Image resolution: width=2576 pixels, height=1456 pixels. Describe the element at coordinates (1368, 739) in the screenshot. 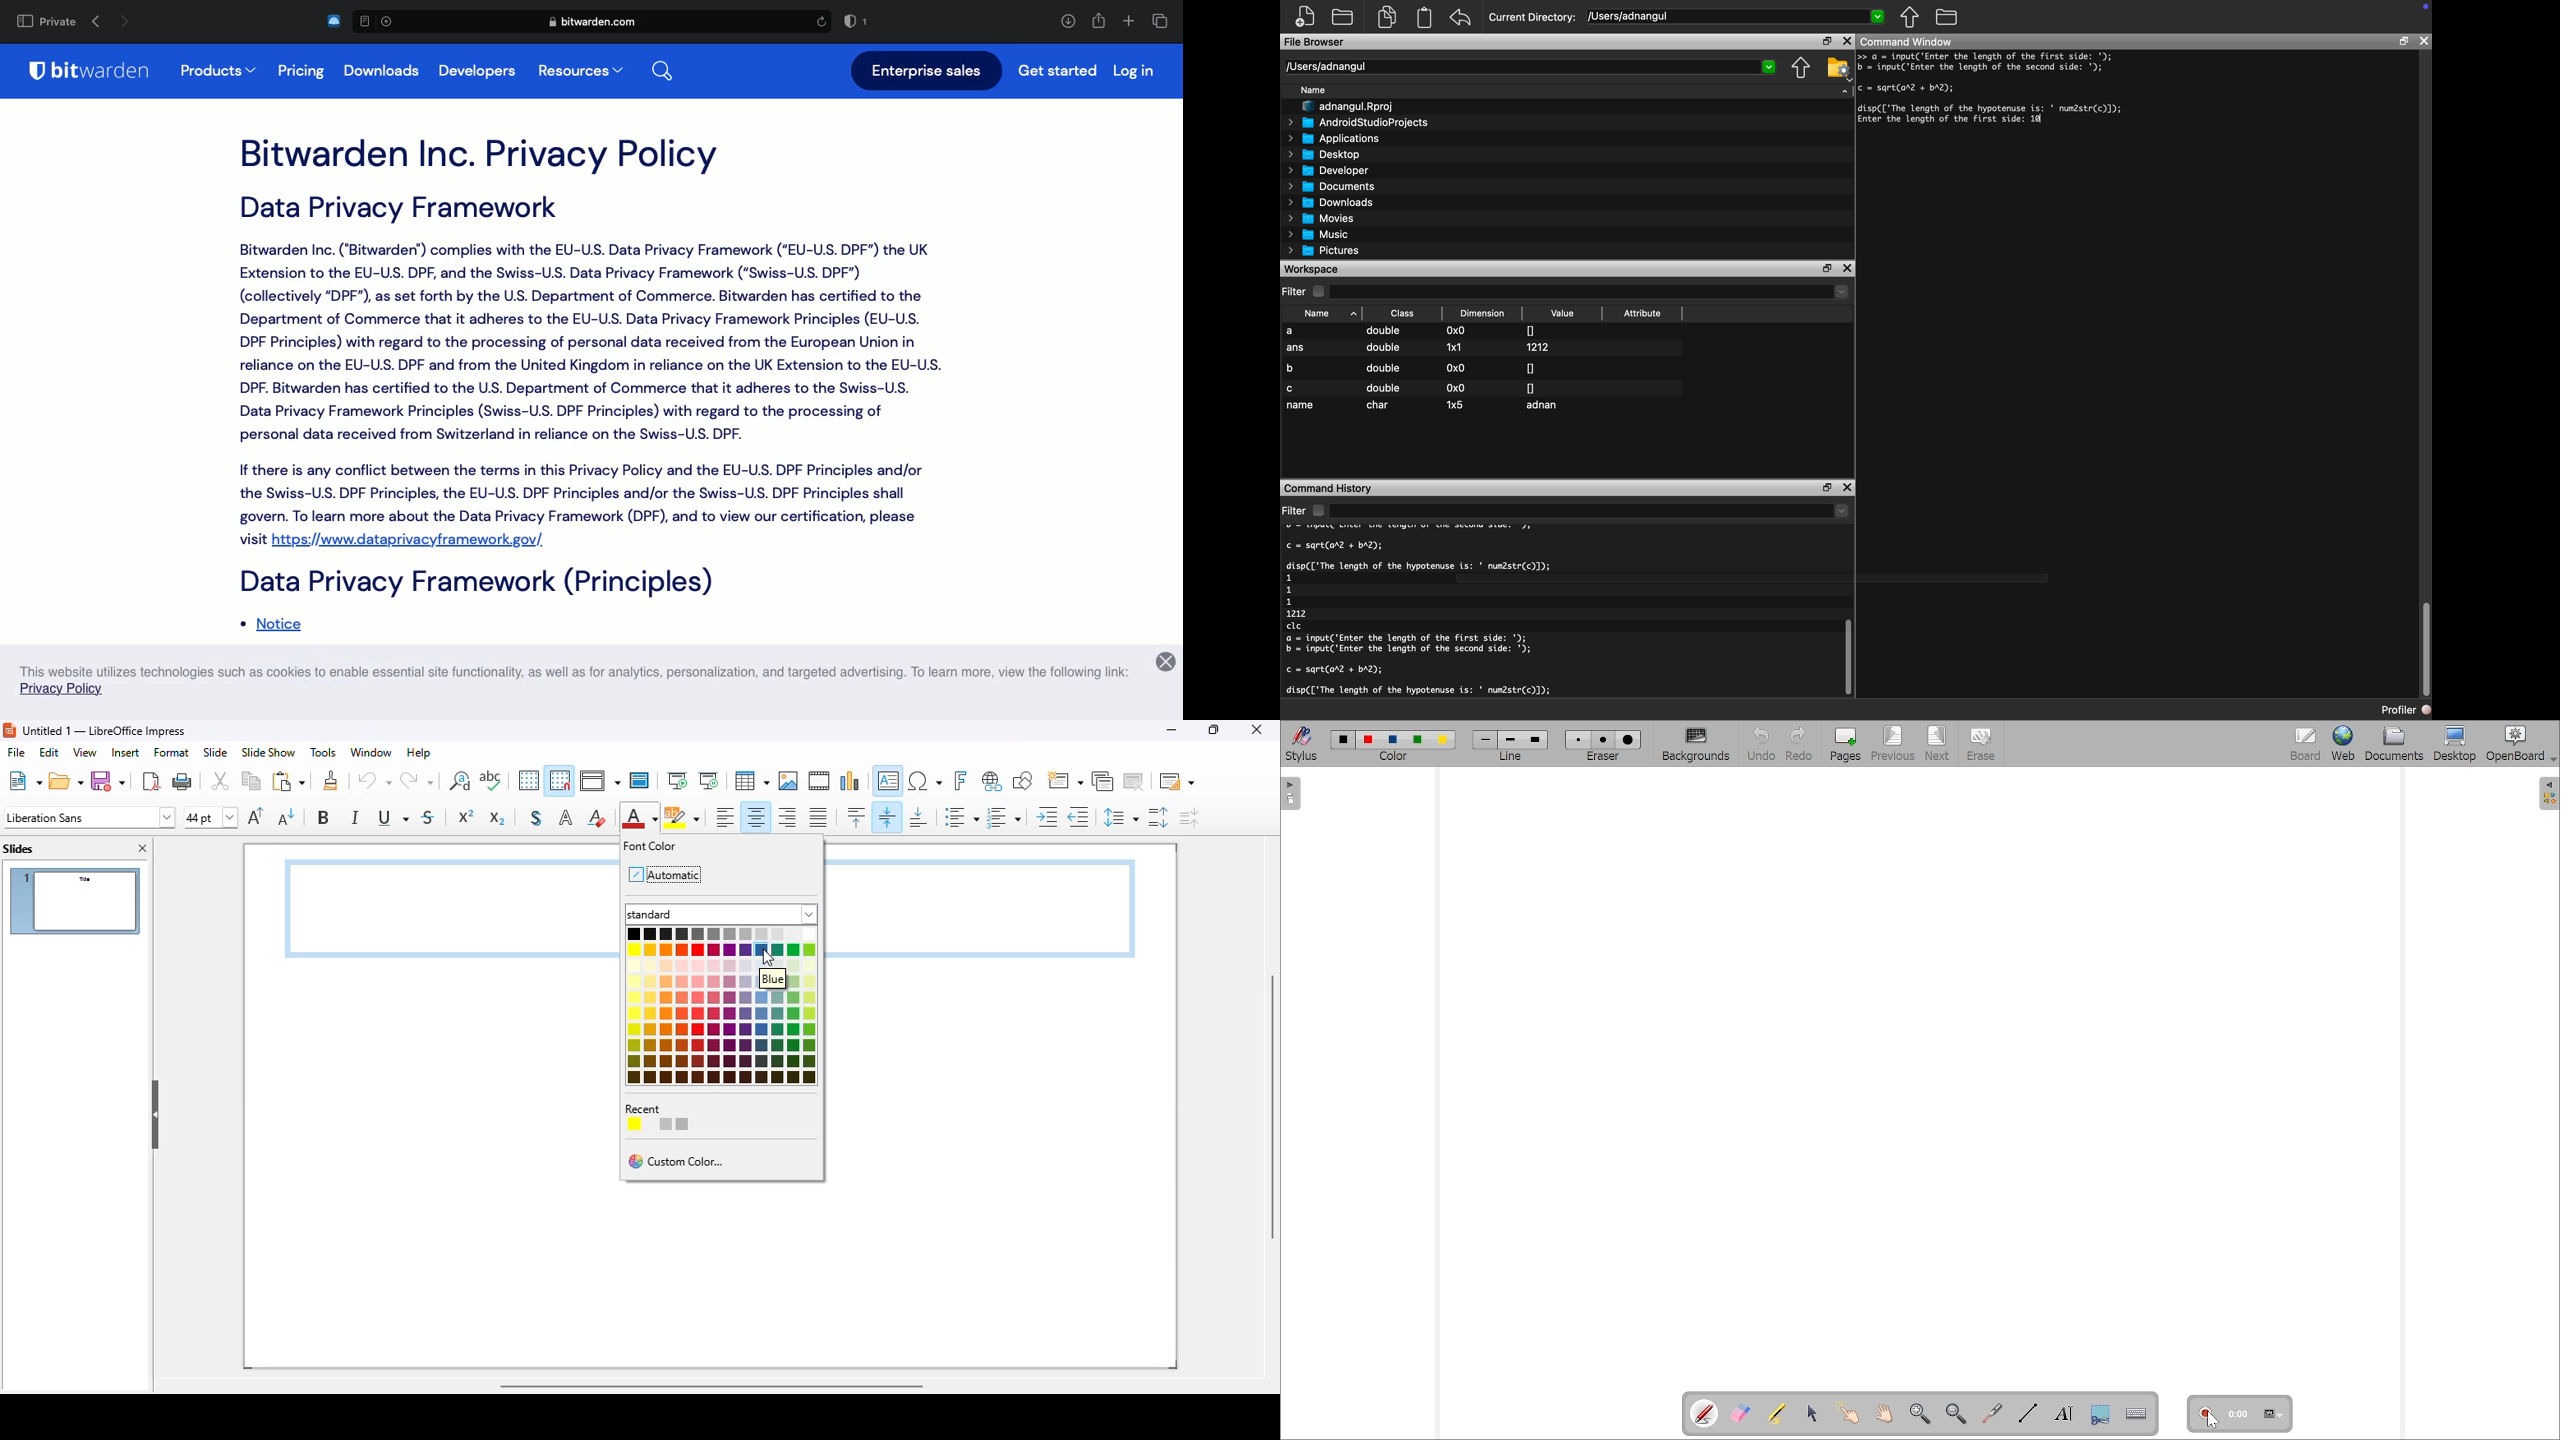

I see `color2` at that location.